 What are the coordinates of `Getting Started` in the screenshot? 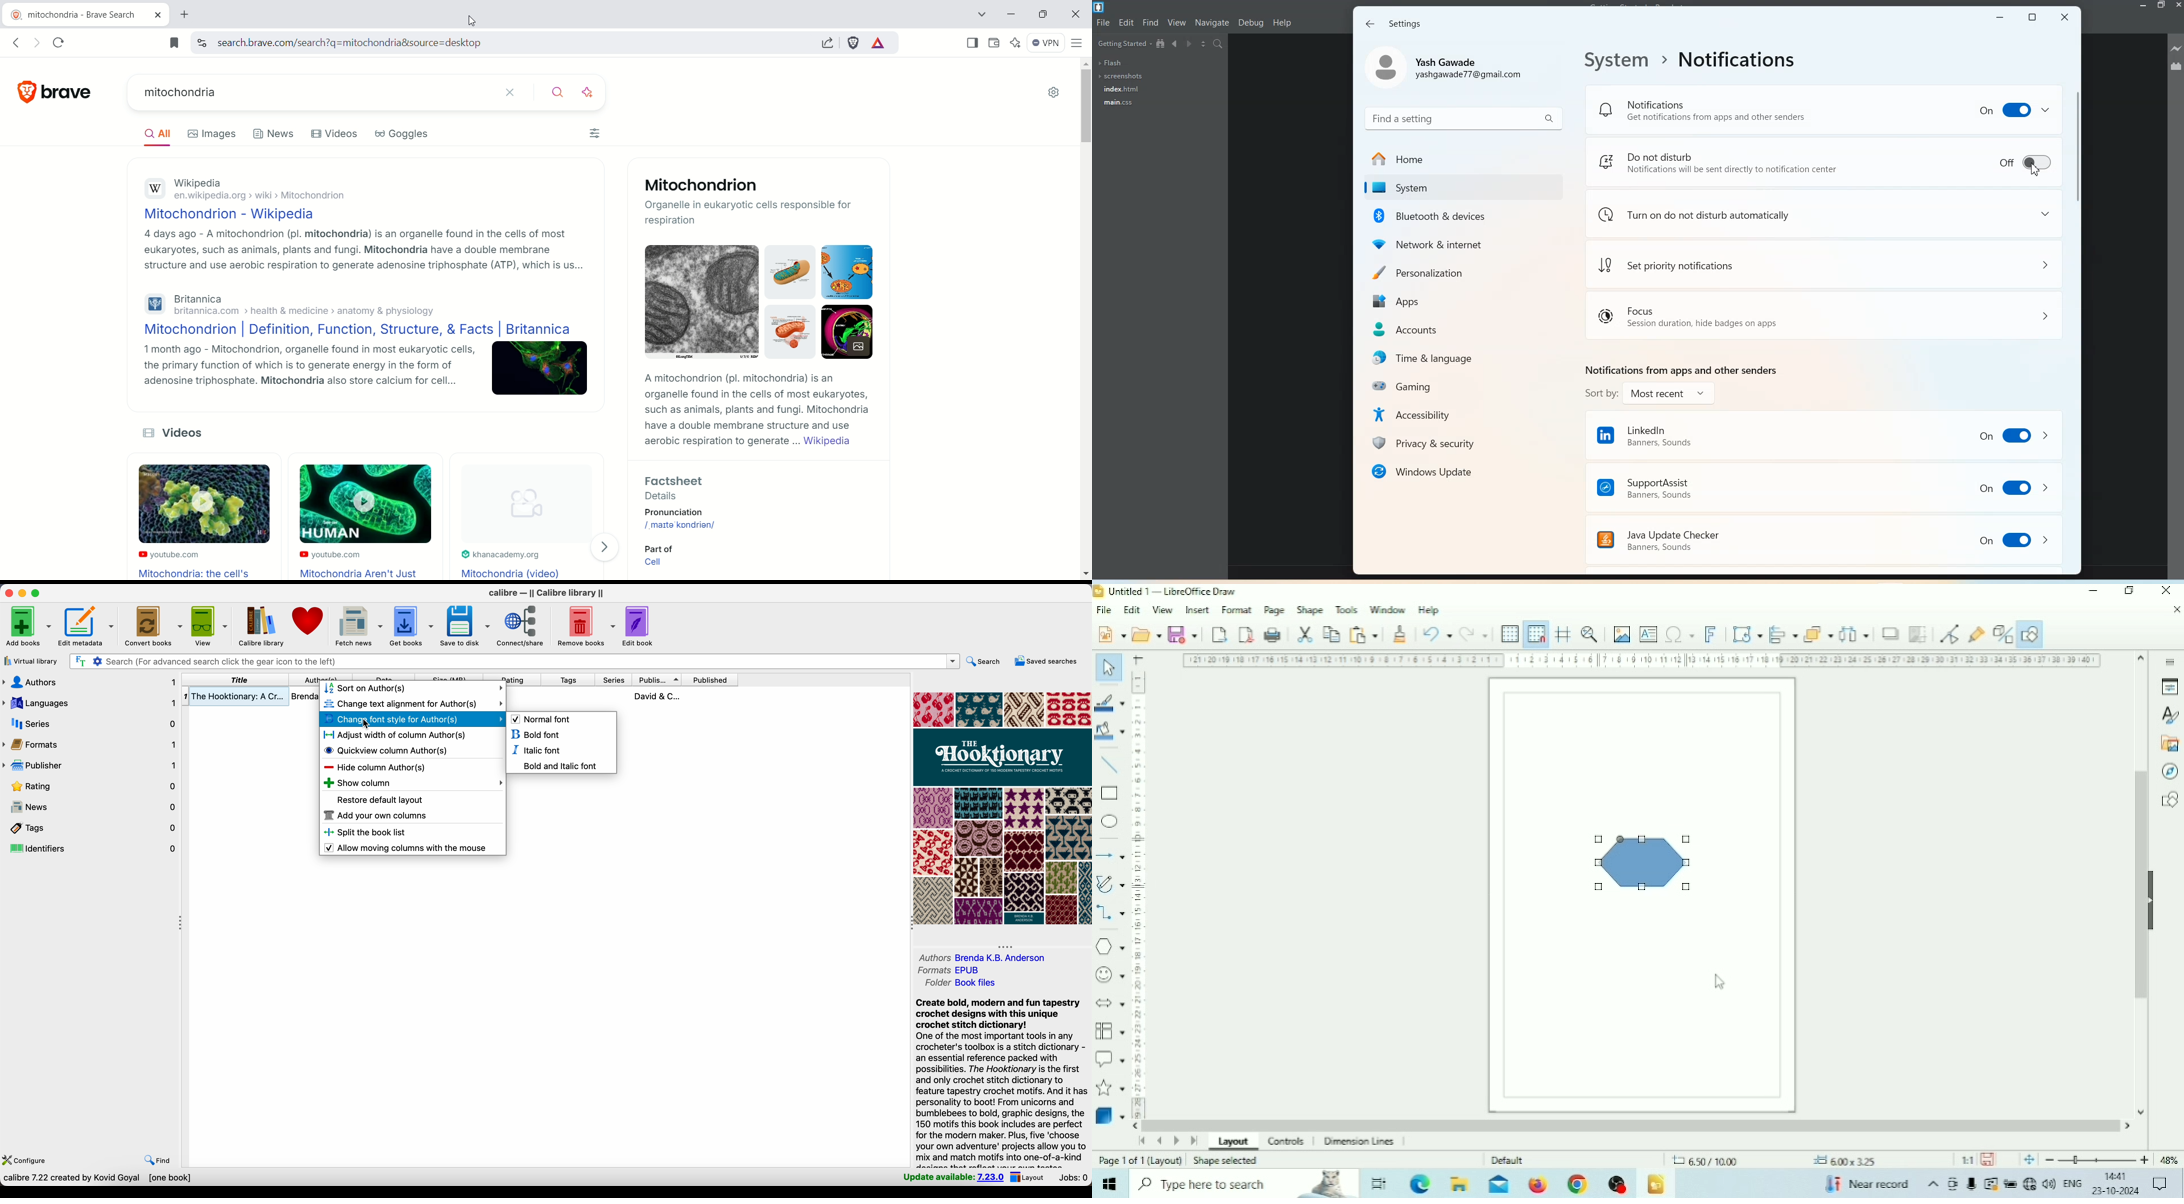 It's located at (1124, 44).